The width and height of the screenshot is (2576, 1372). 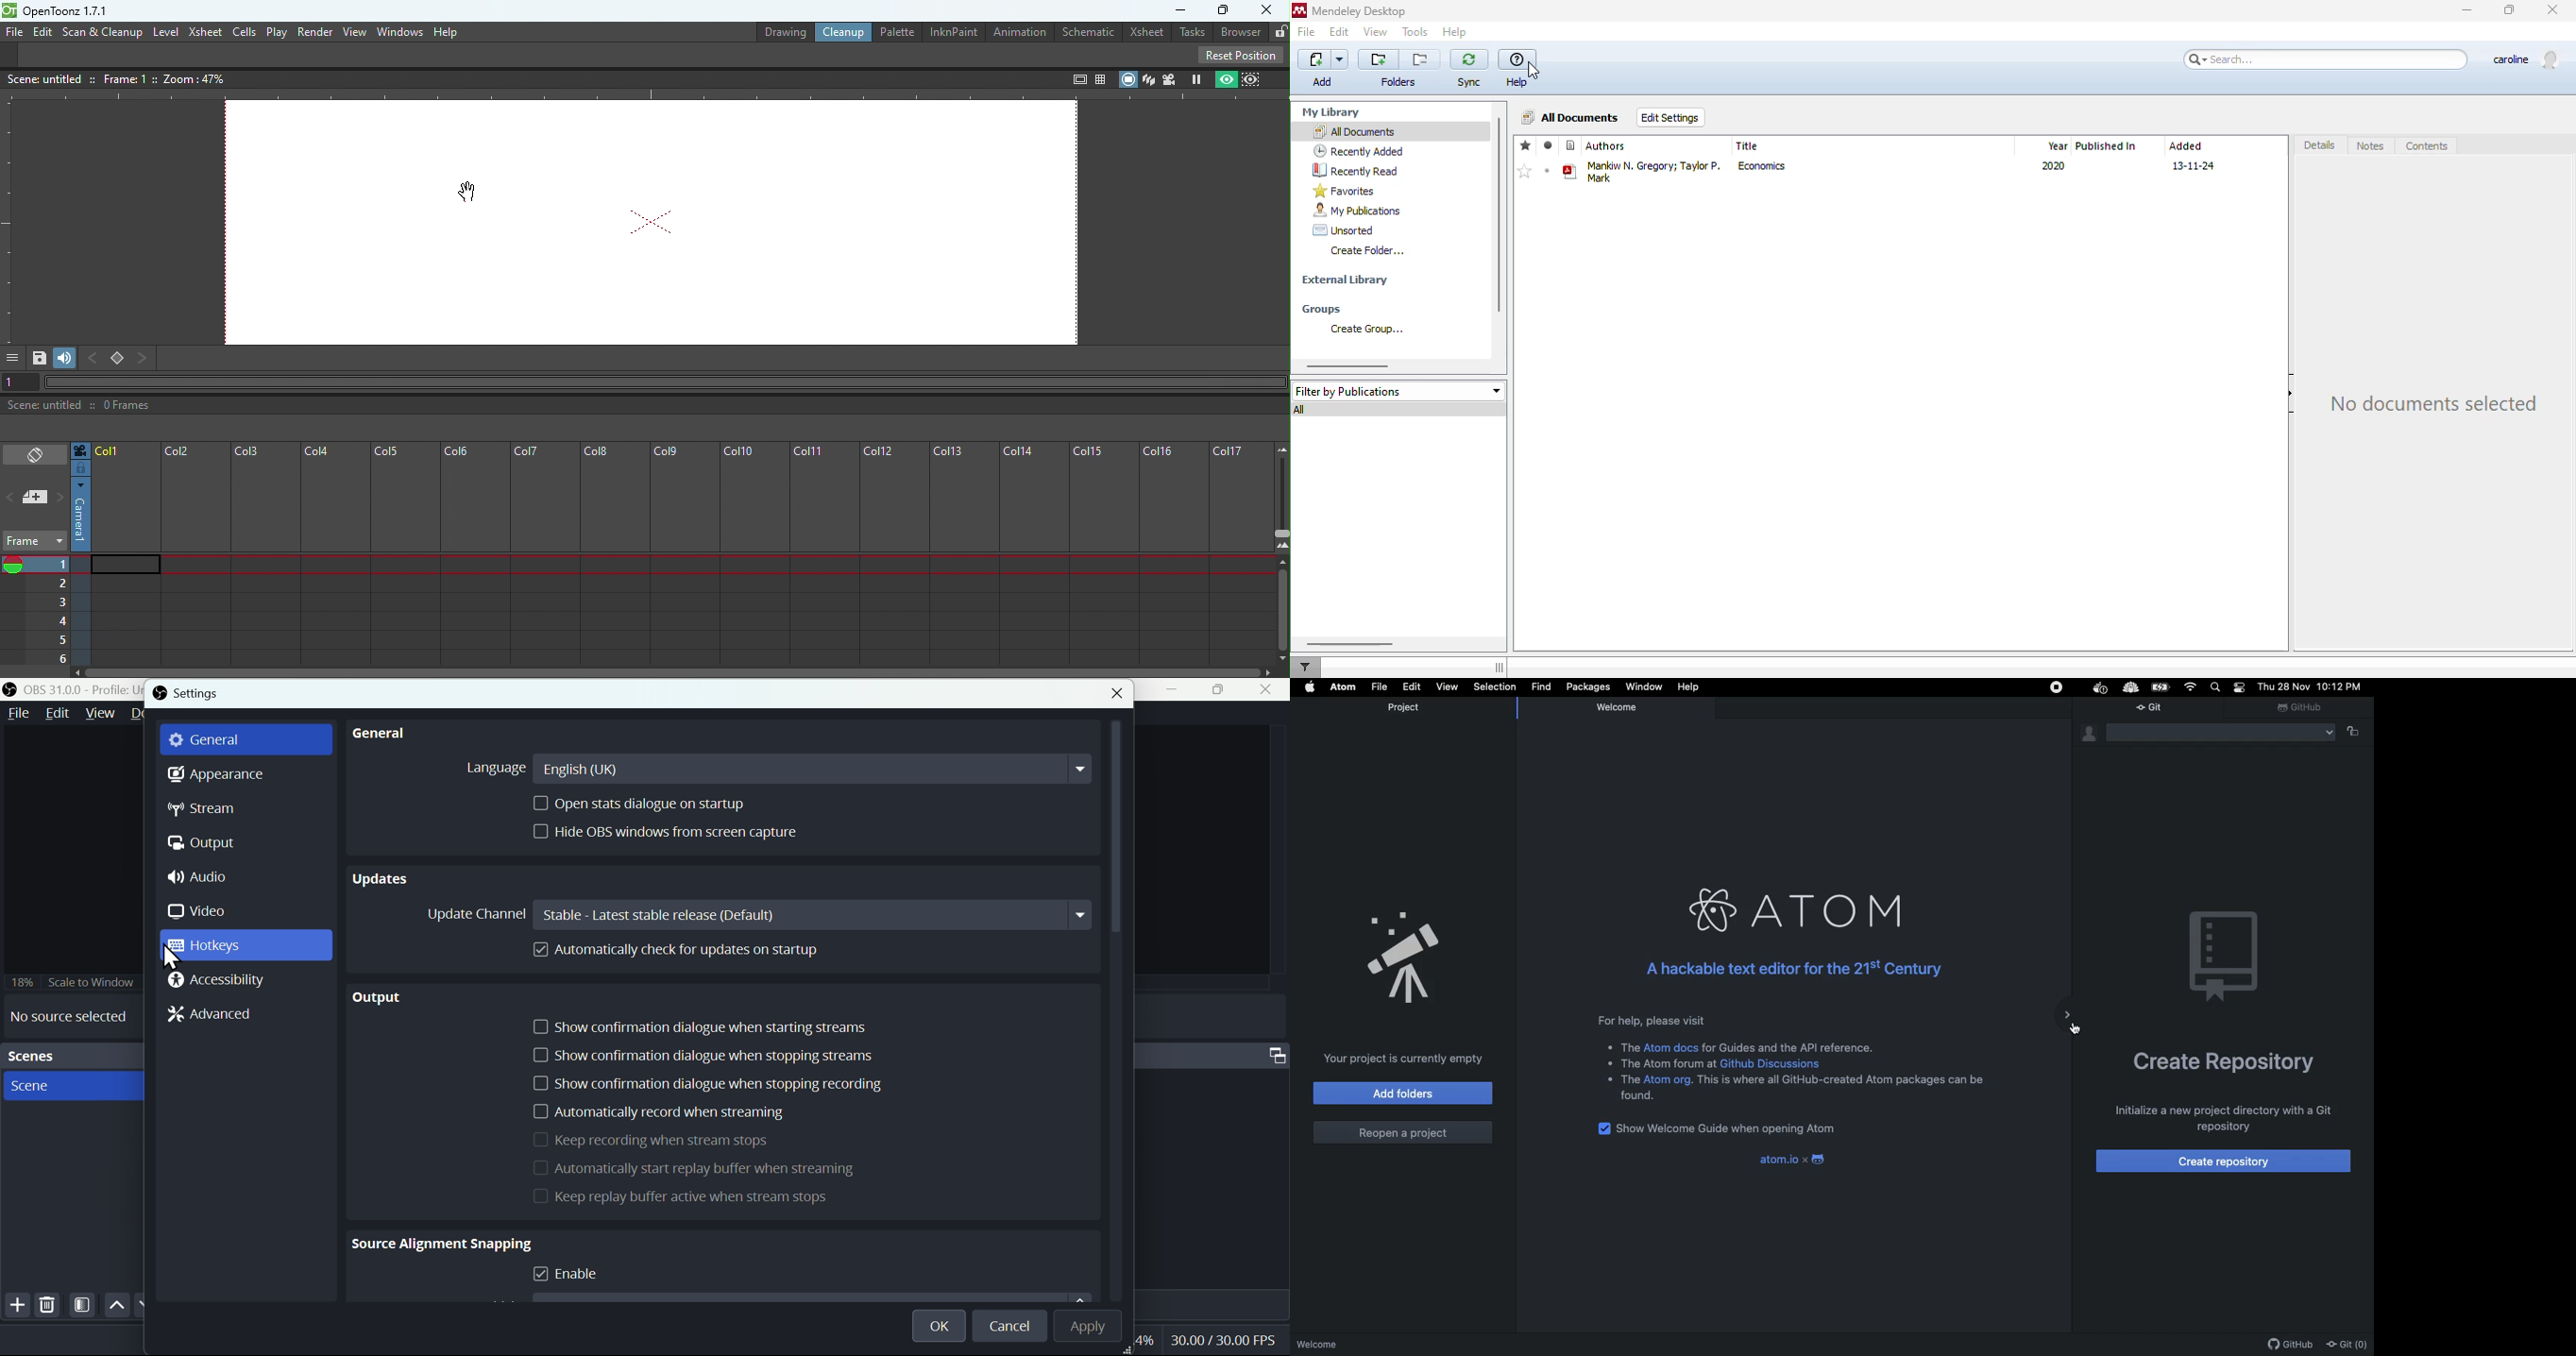 I want to click on no documents selected, so click(x=2435, y=403).